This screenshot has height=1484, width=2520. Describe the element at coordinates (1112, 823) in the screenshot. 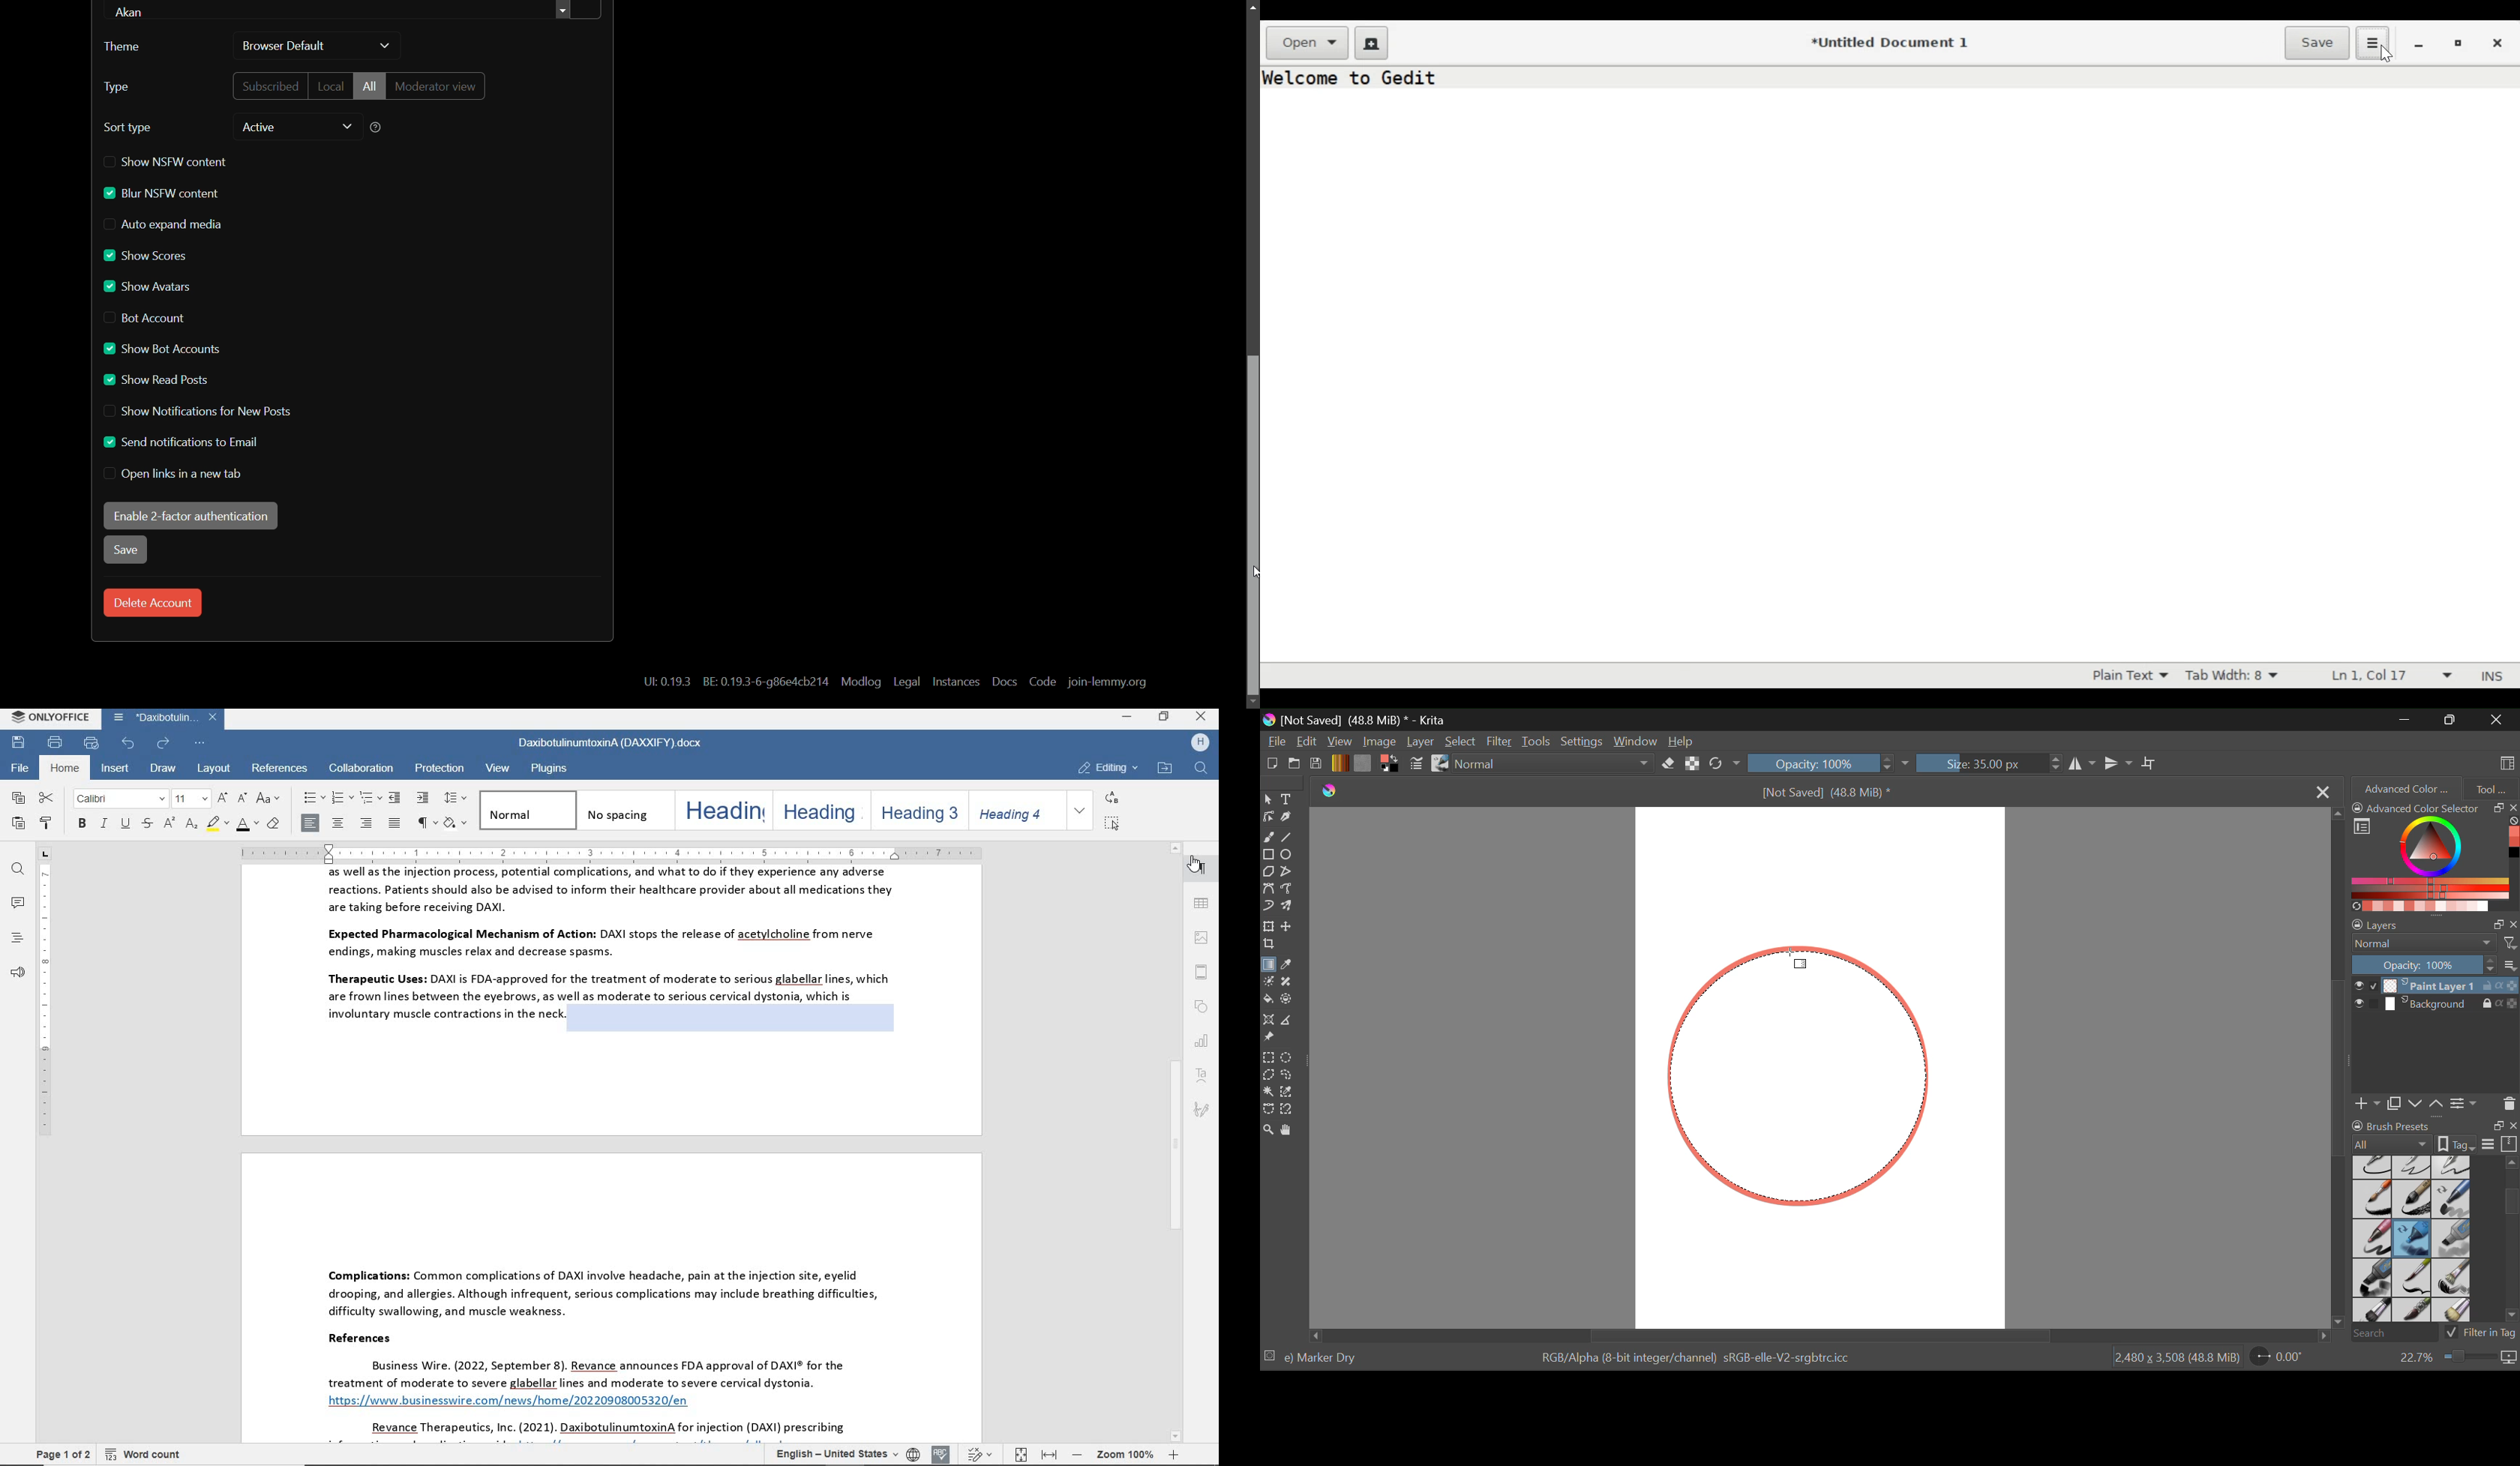

I see `select all` at that location.